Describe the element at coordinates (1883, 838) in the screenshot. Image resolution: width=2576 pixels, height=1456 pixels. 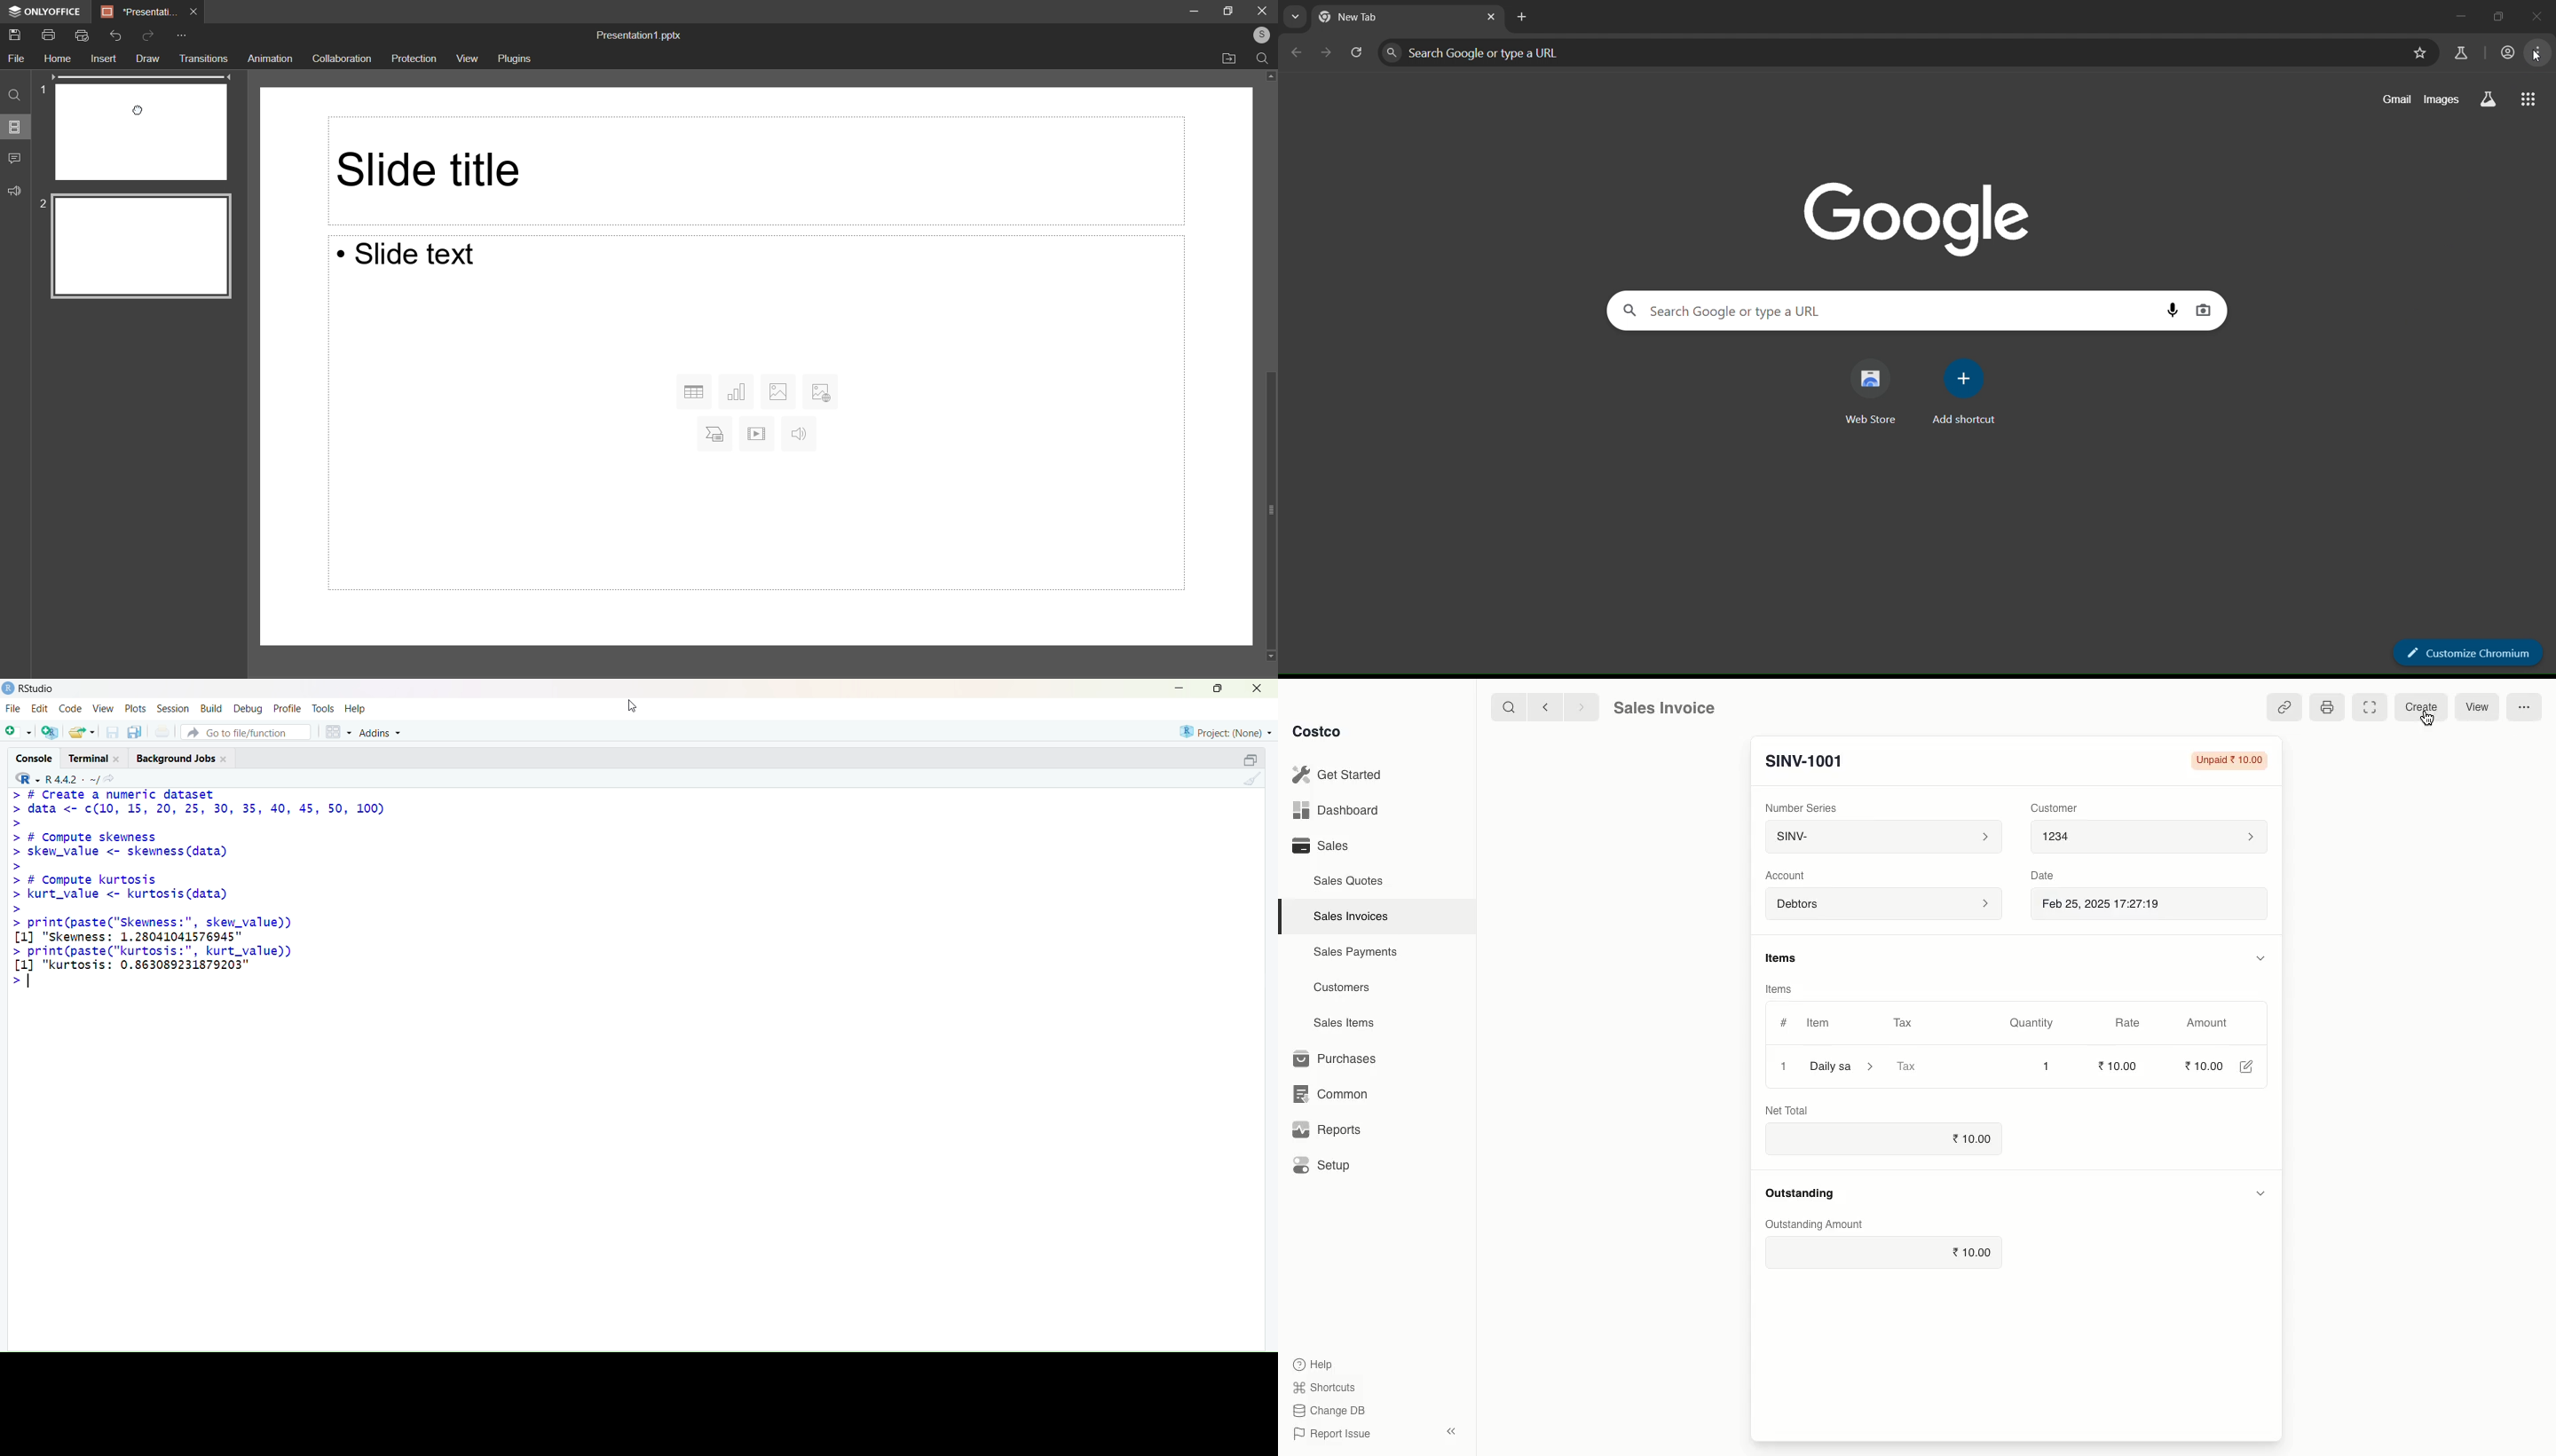
I see `SINV-` at that location.